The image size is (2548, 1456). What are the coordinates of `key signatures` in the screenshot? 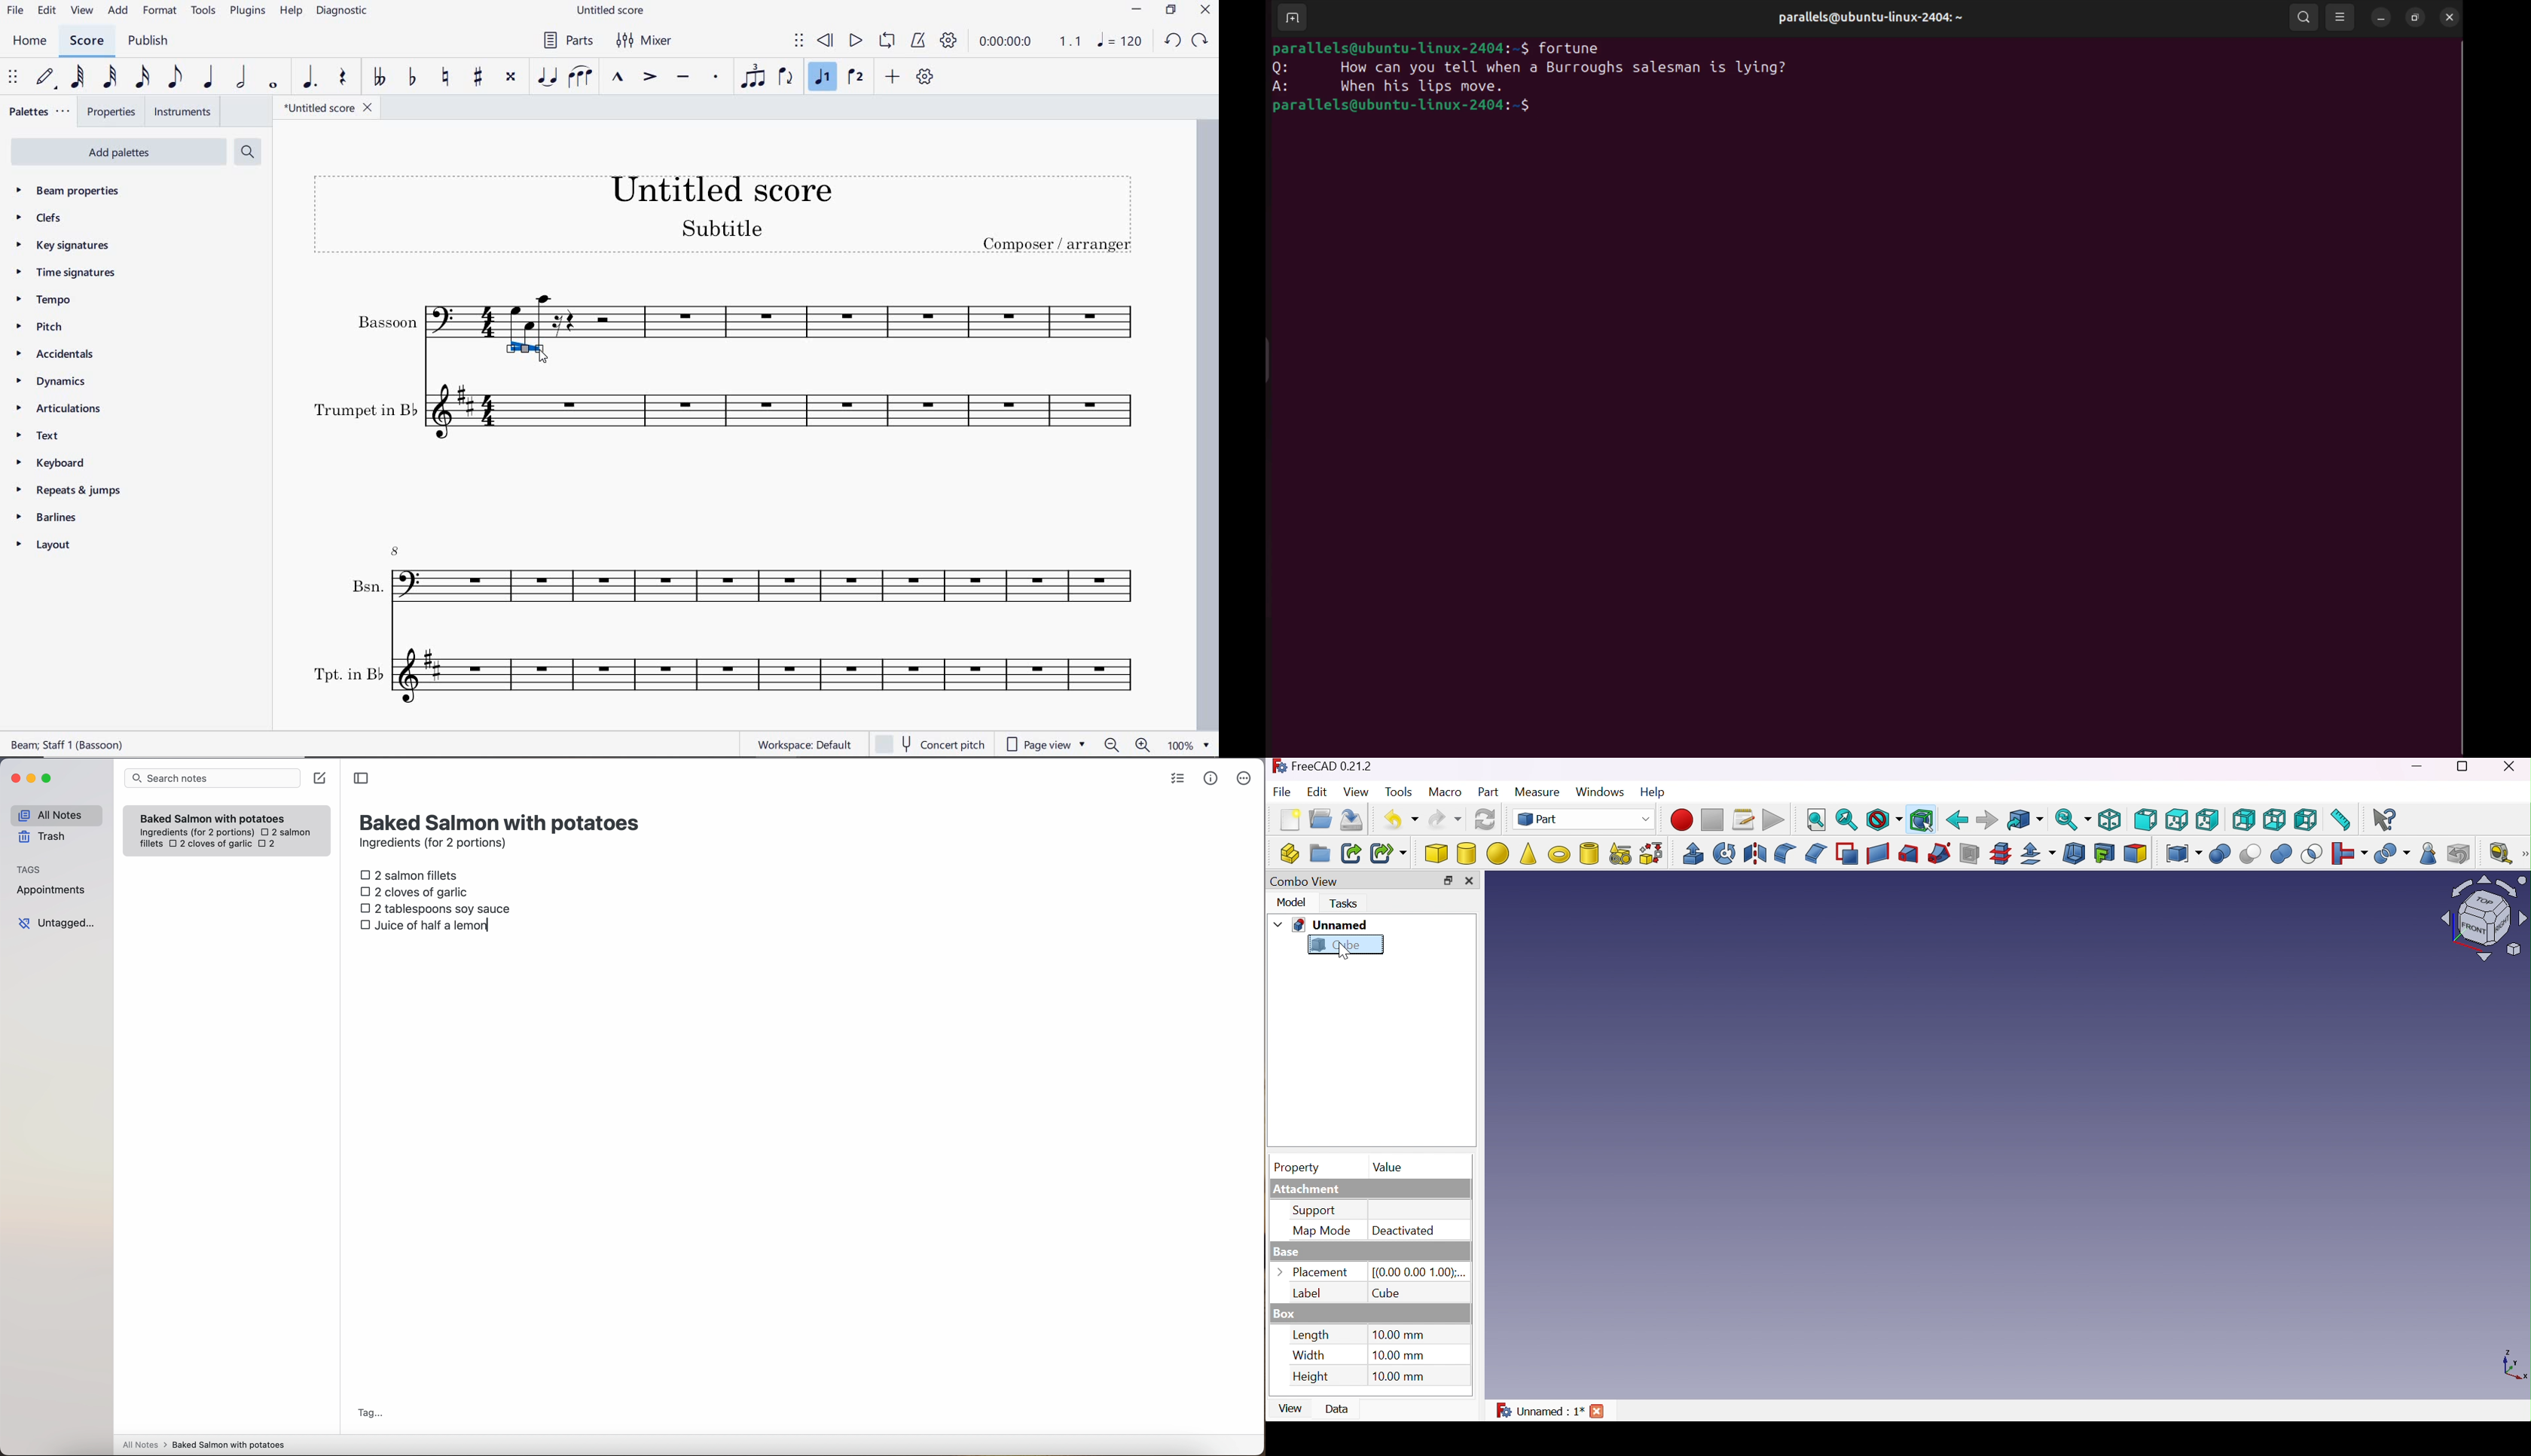 It's located at (60, 246).